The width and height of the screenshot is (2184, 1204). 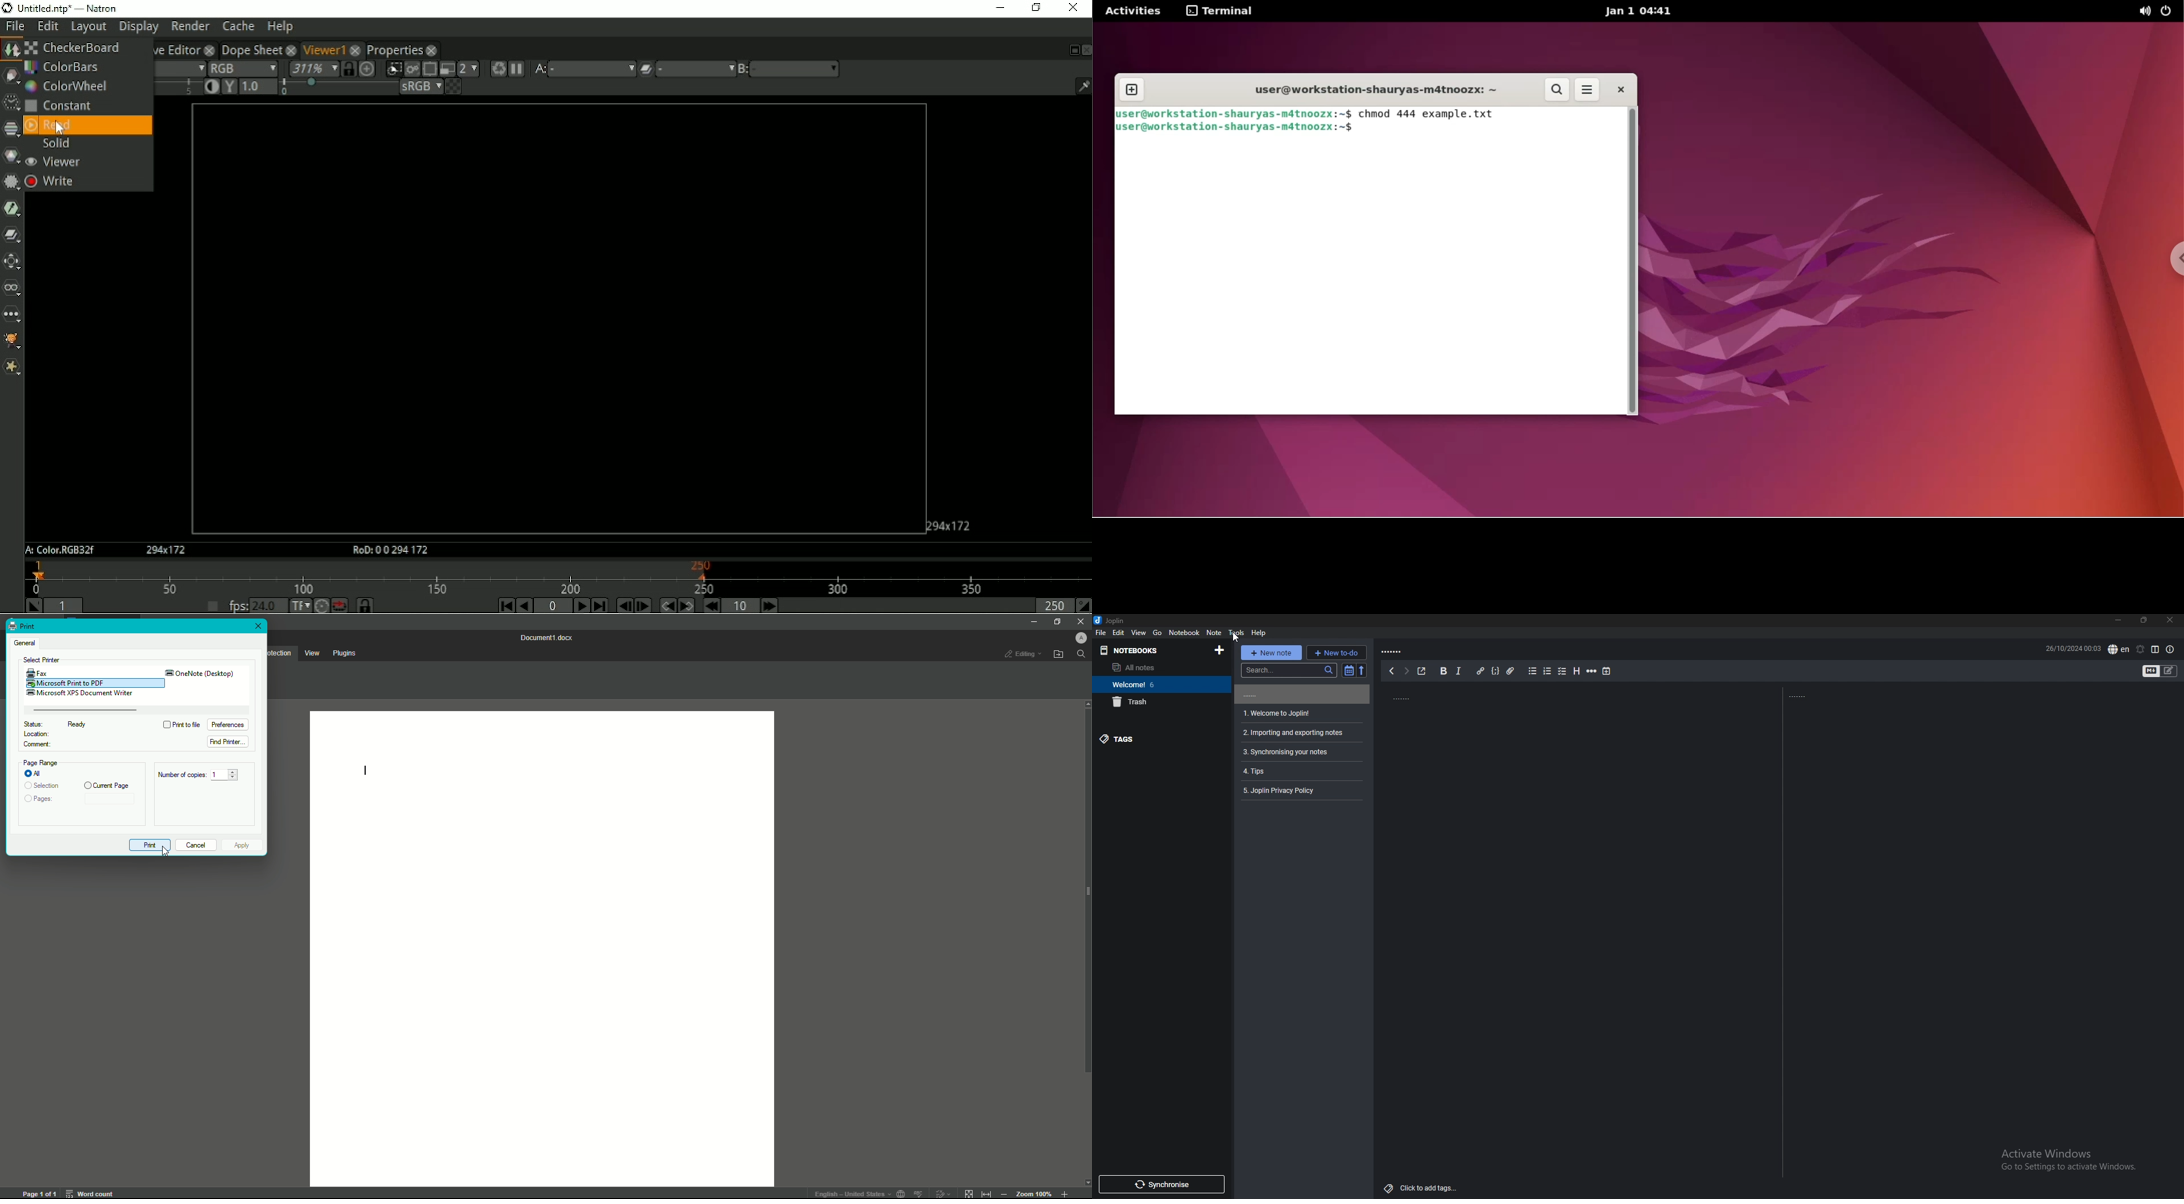 I want to click on ......., so click(x=1301, y=694).